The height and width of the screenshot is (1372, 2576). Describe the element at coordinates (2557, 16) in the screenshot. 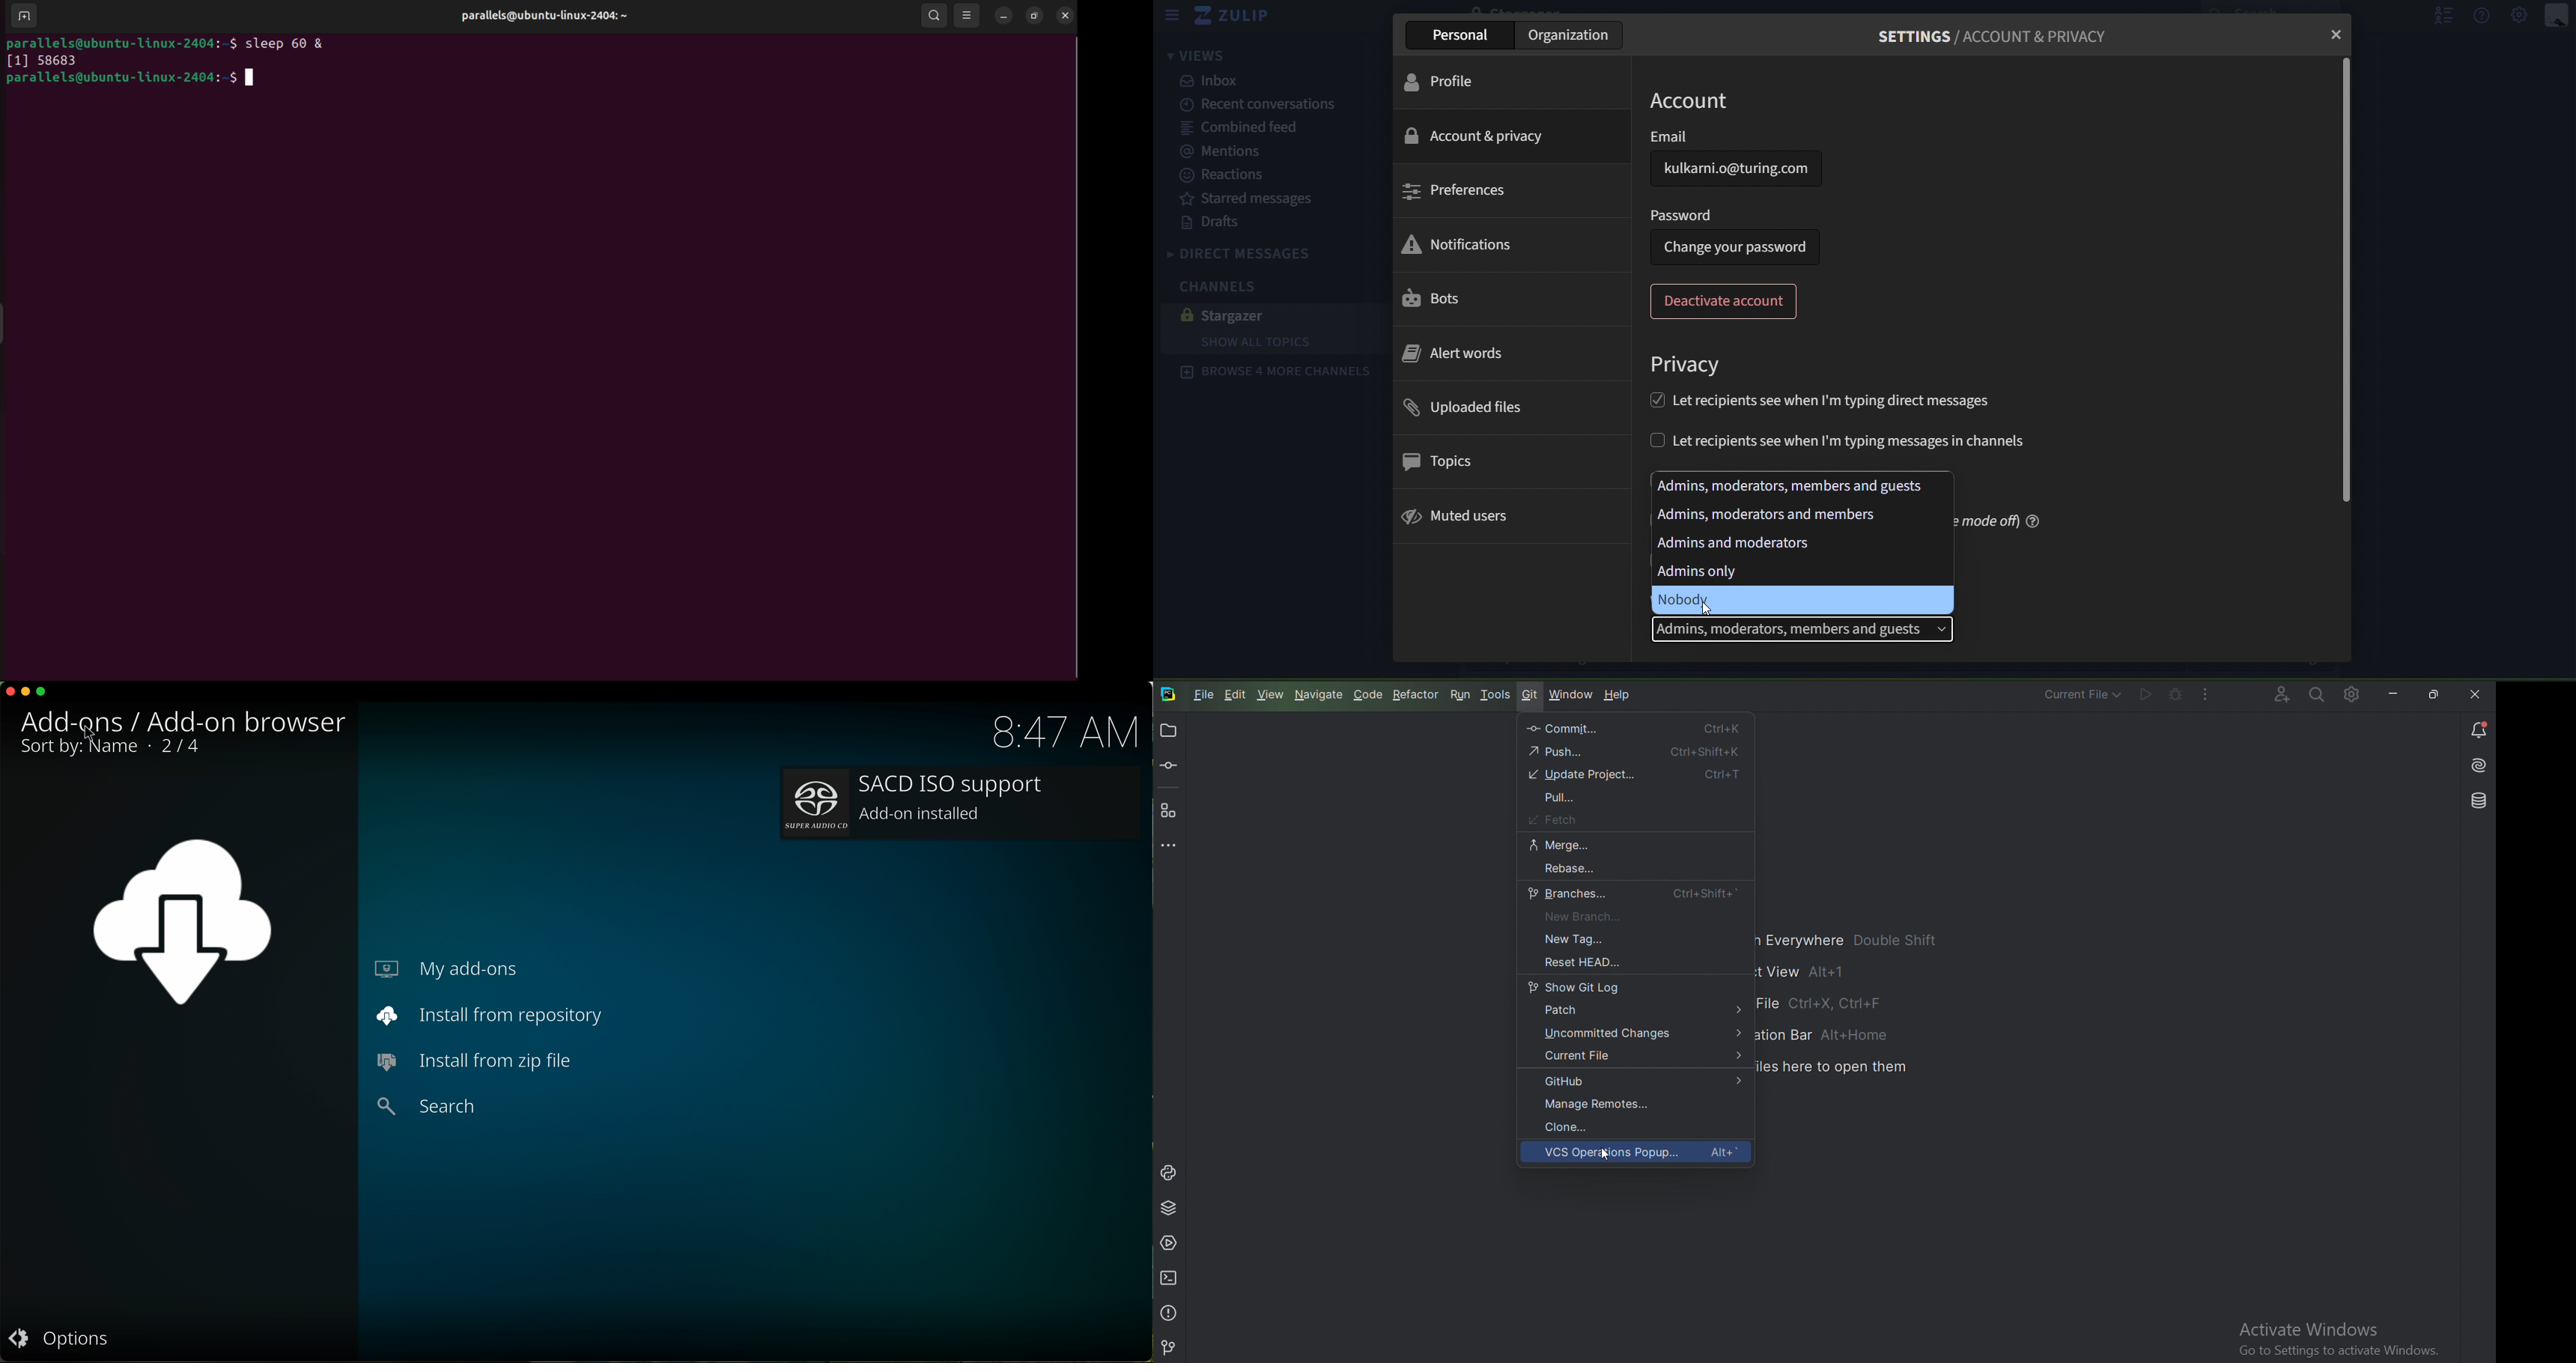

I see `personal menu` at that location.